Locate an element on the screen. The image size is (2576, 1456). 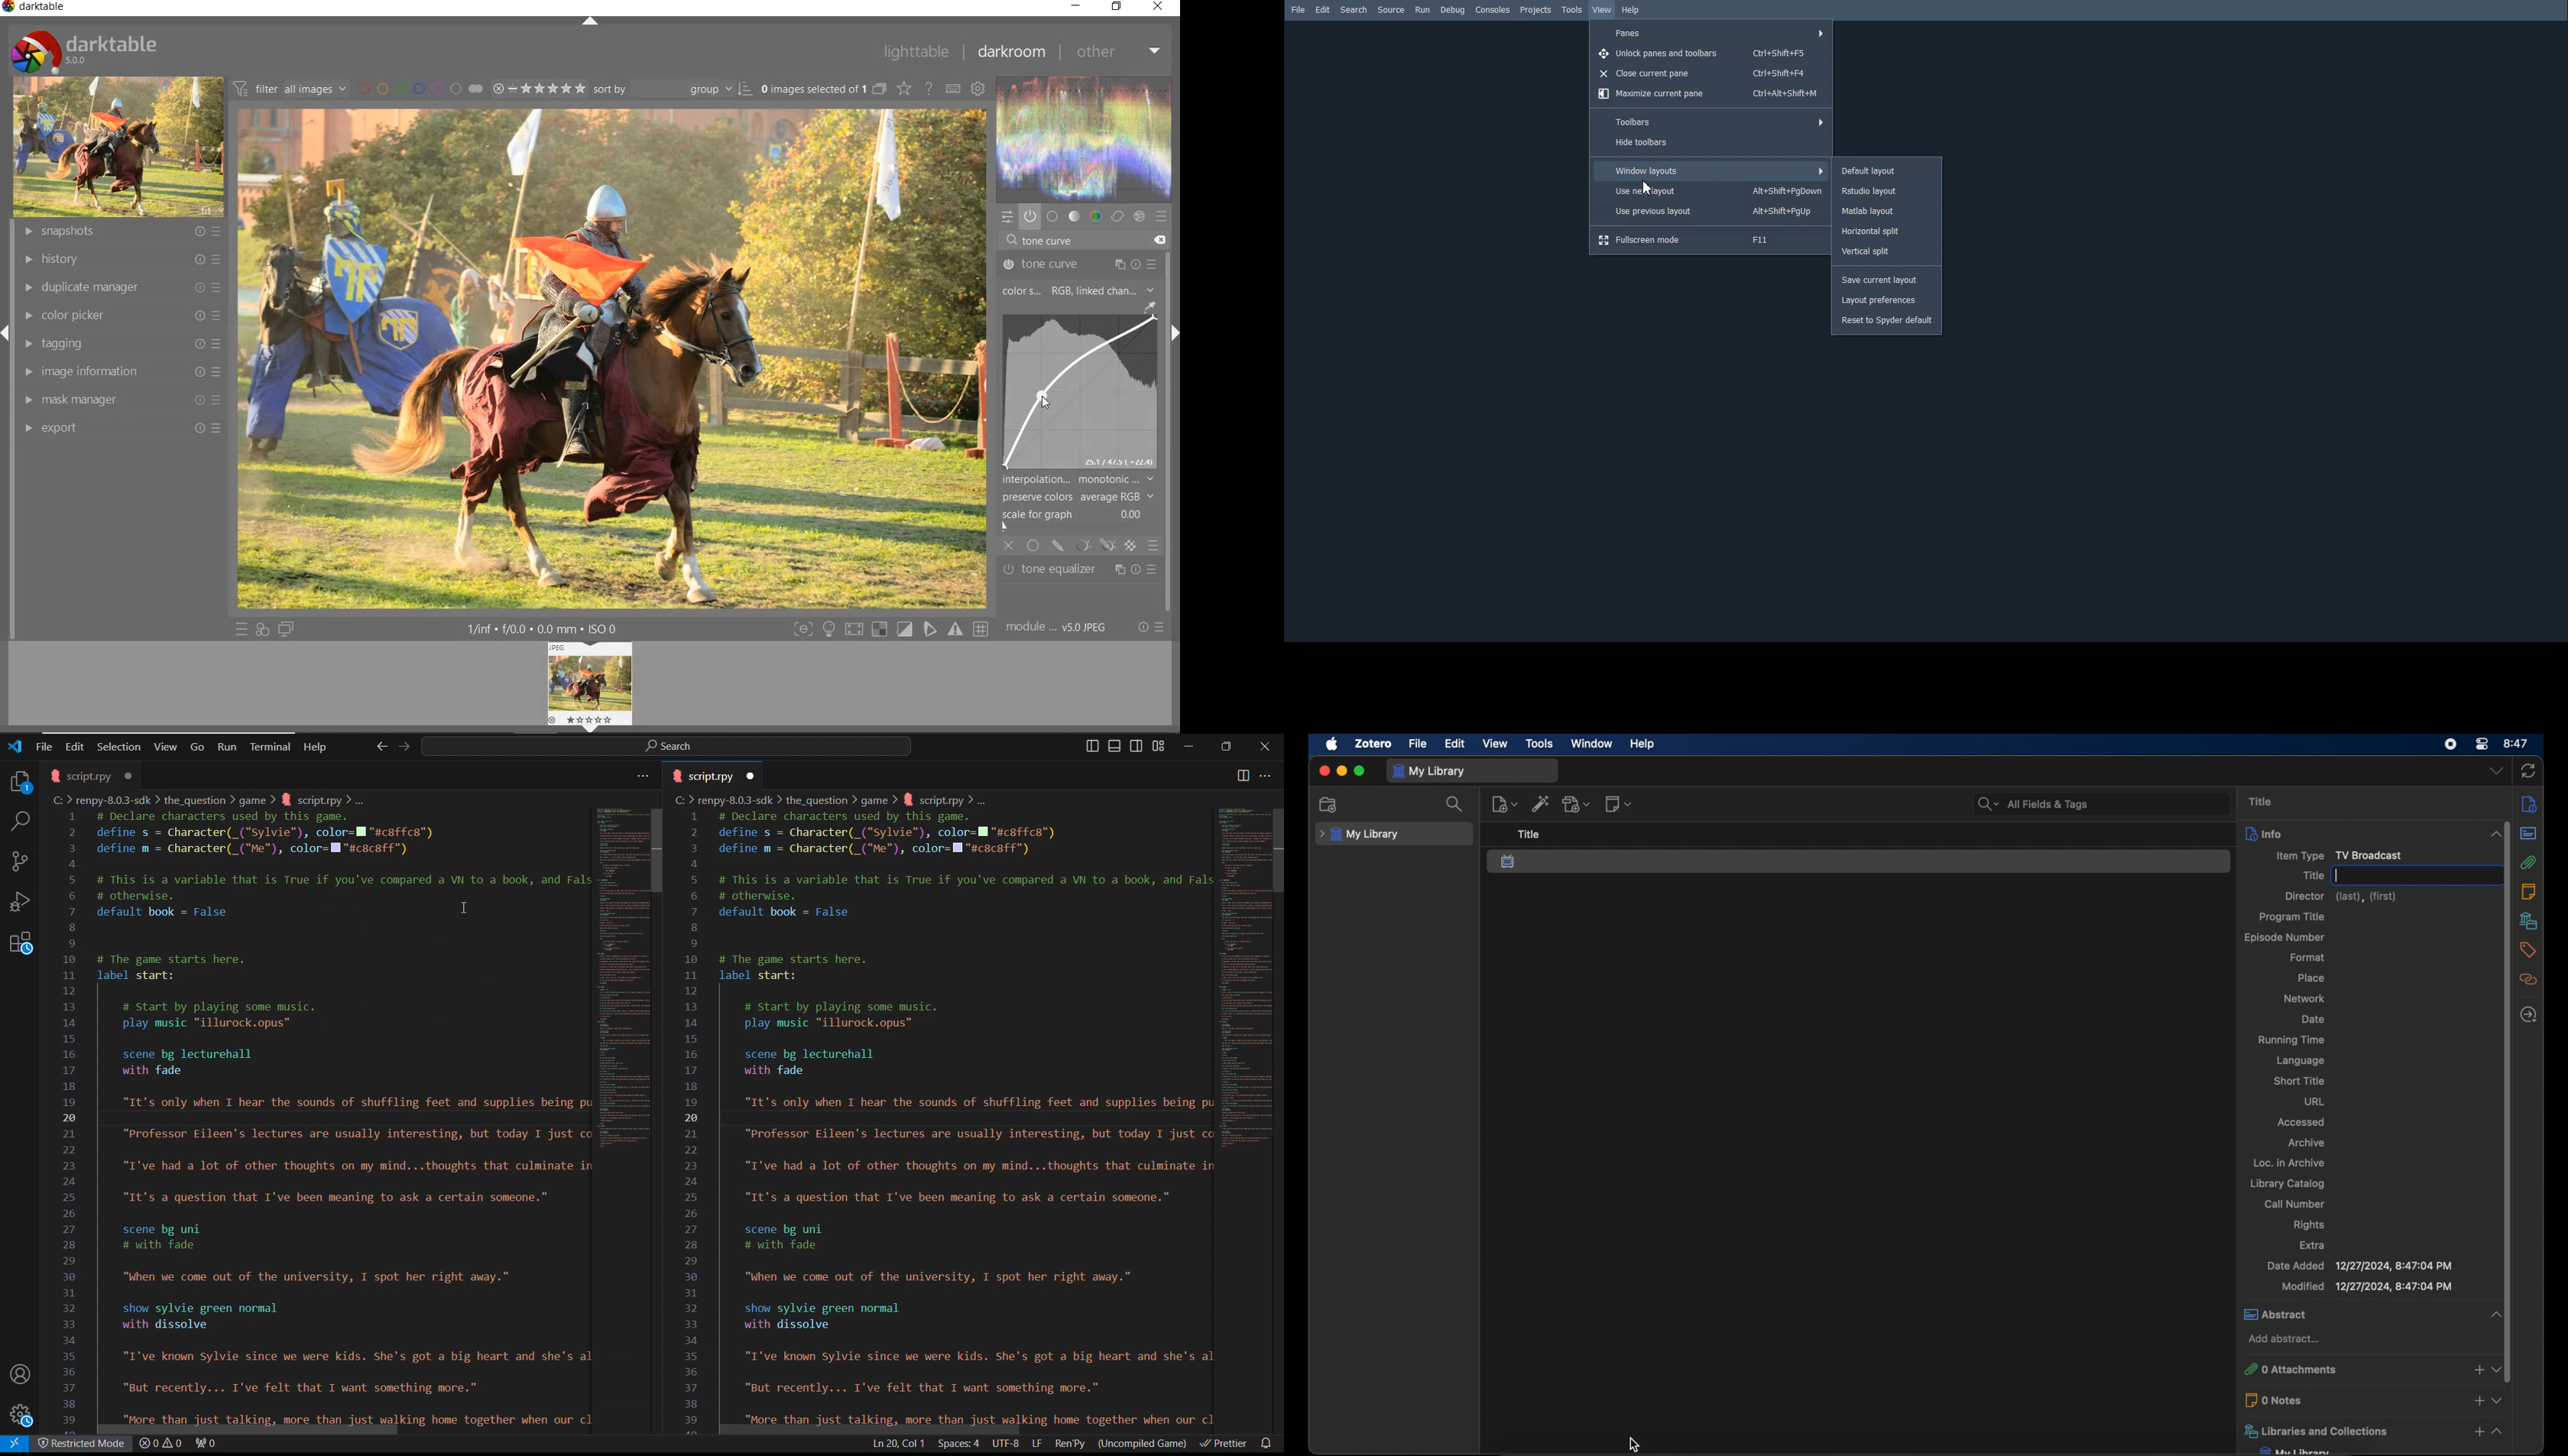
Close current pane is located at coordinates (1711, 74).